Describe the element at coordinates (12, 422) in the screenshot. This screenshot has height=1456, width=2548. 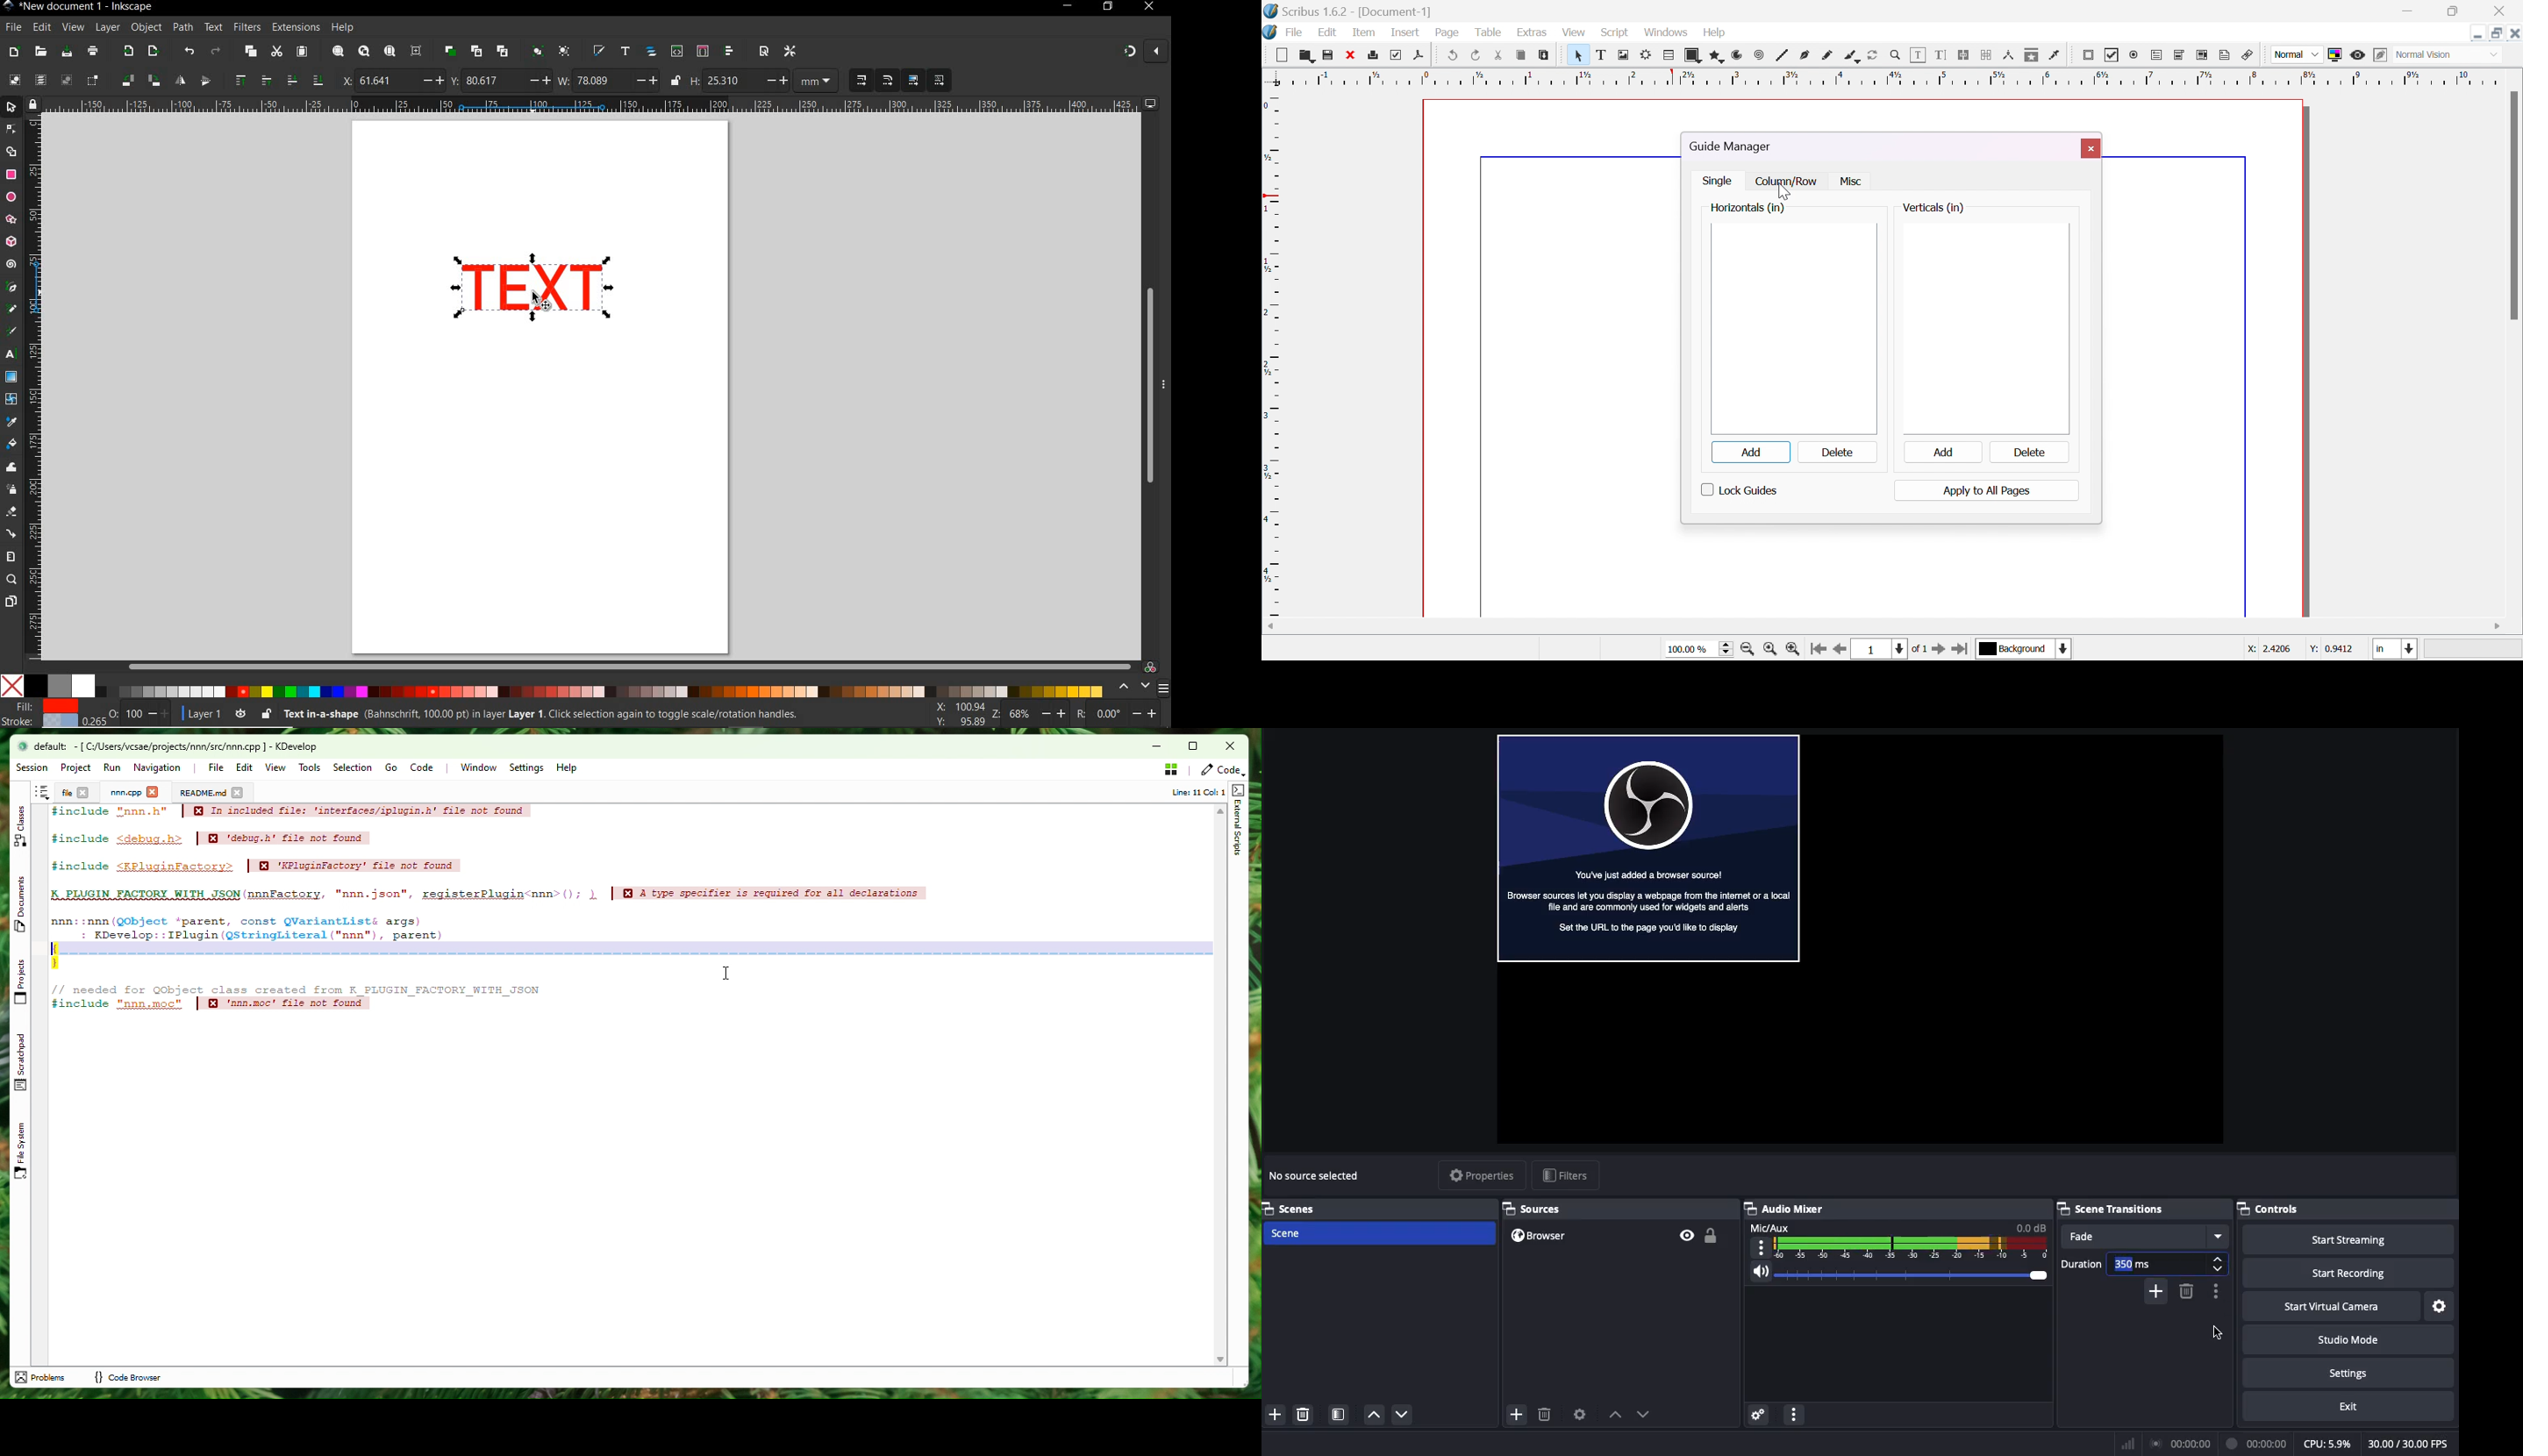
I see `dropper` at that location.